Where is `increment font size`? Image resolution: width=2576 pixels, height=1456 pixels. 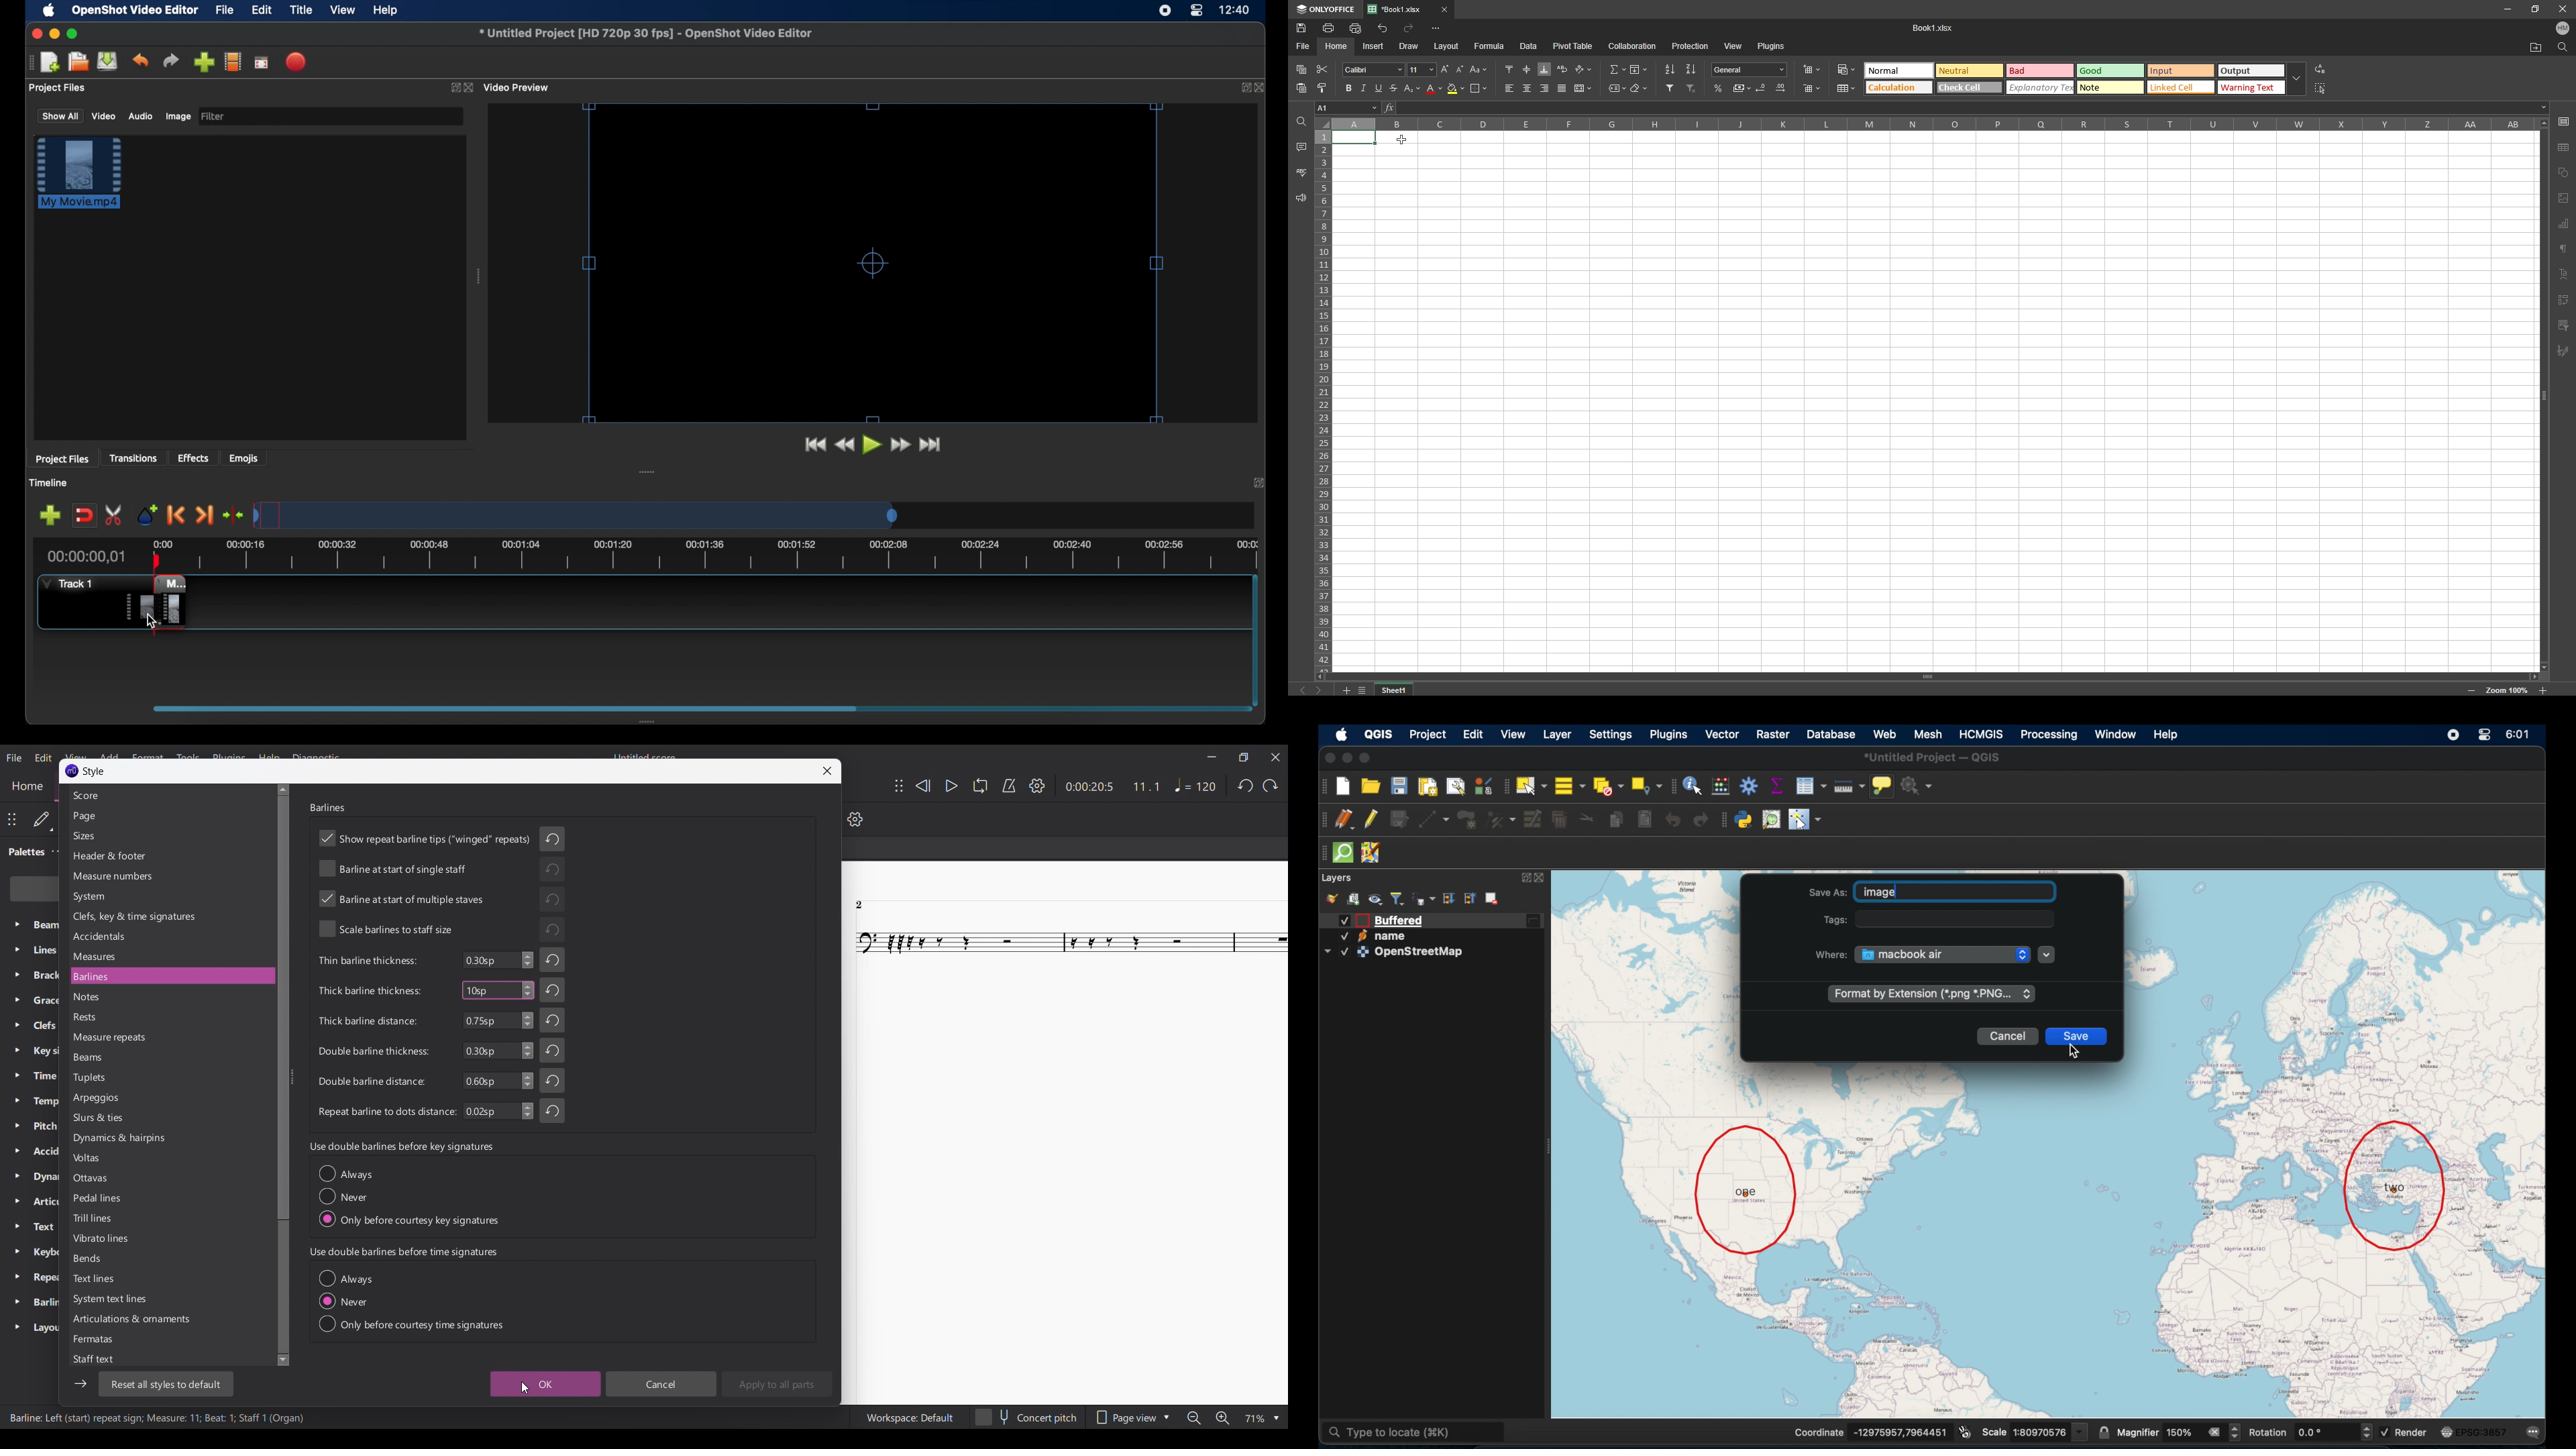 increment font size is located at coordinates (1444, 70).